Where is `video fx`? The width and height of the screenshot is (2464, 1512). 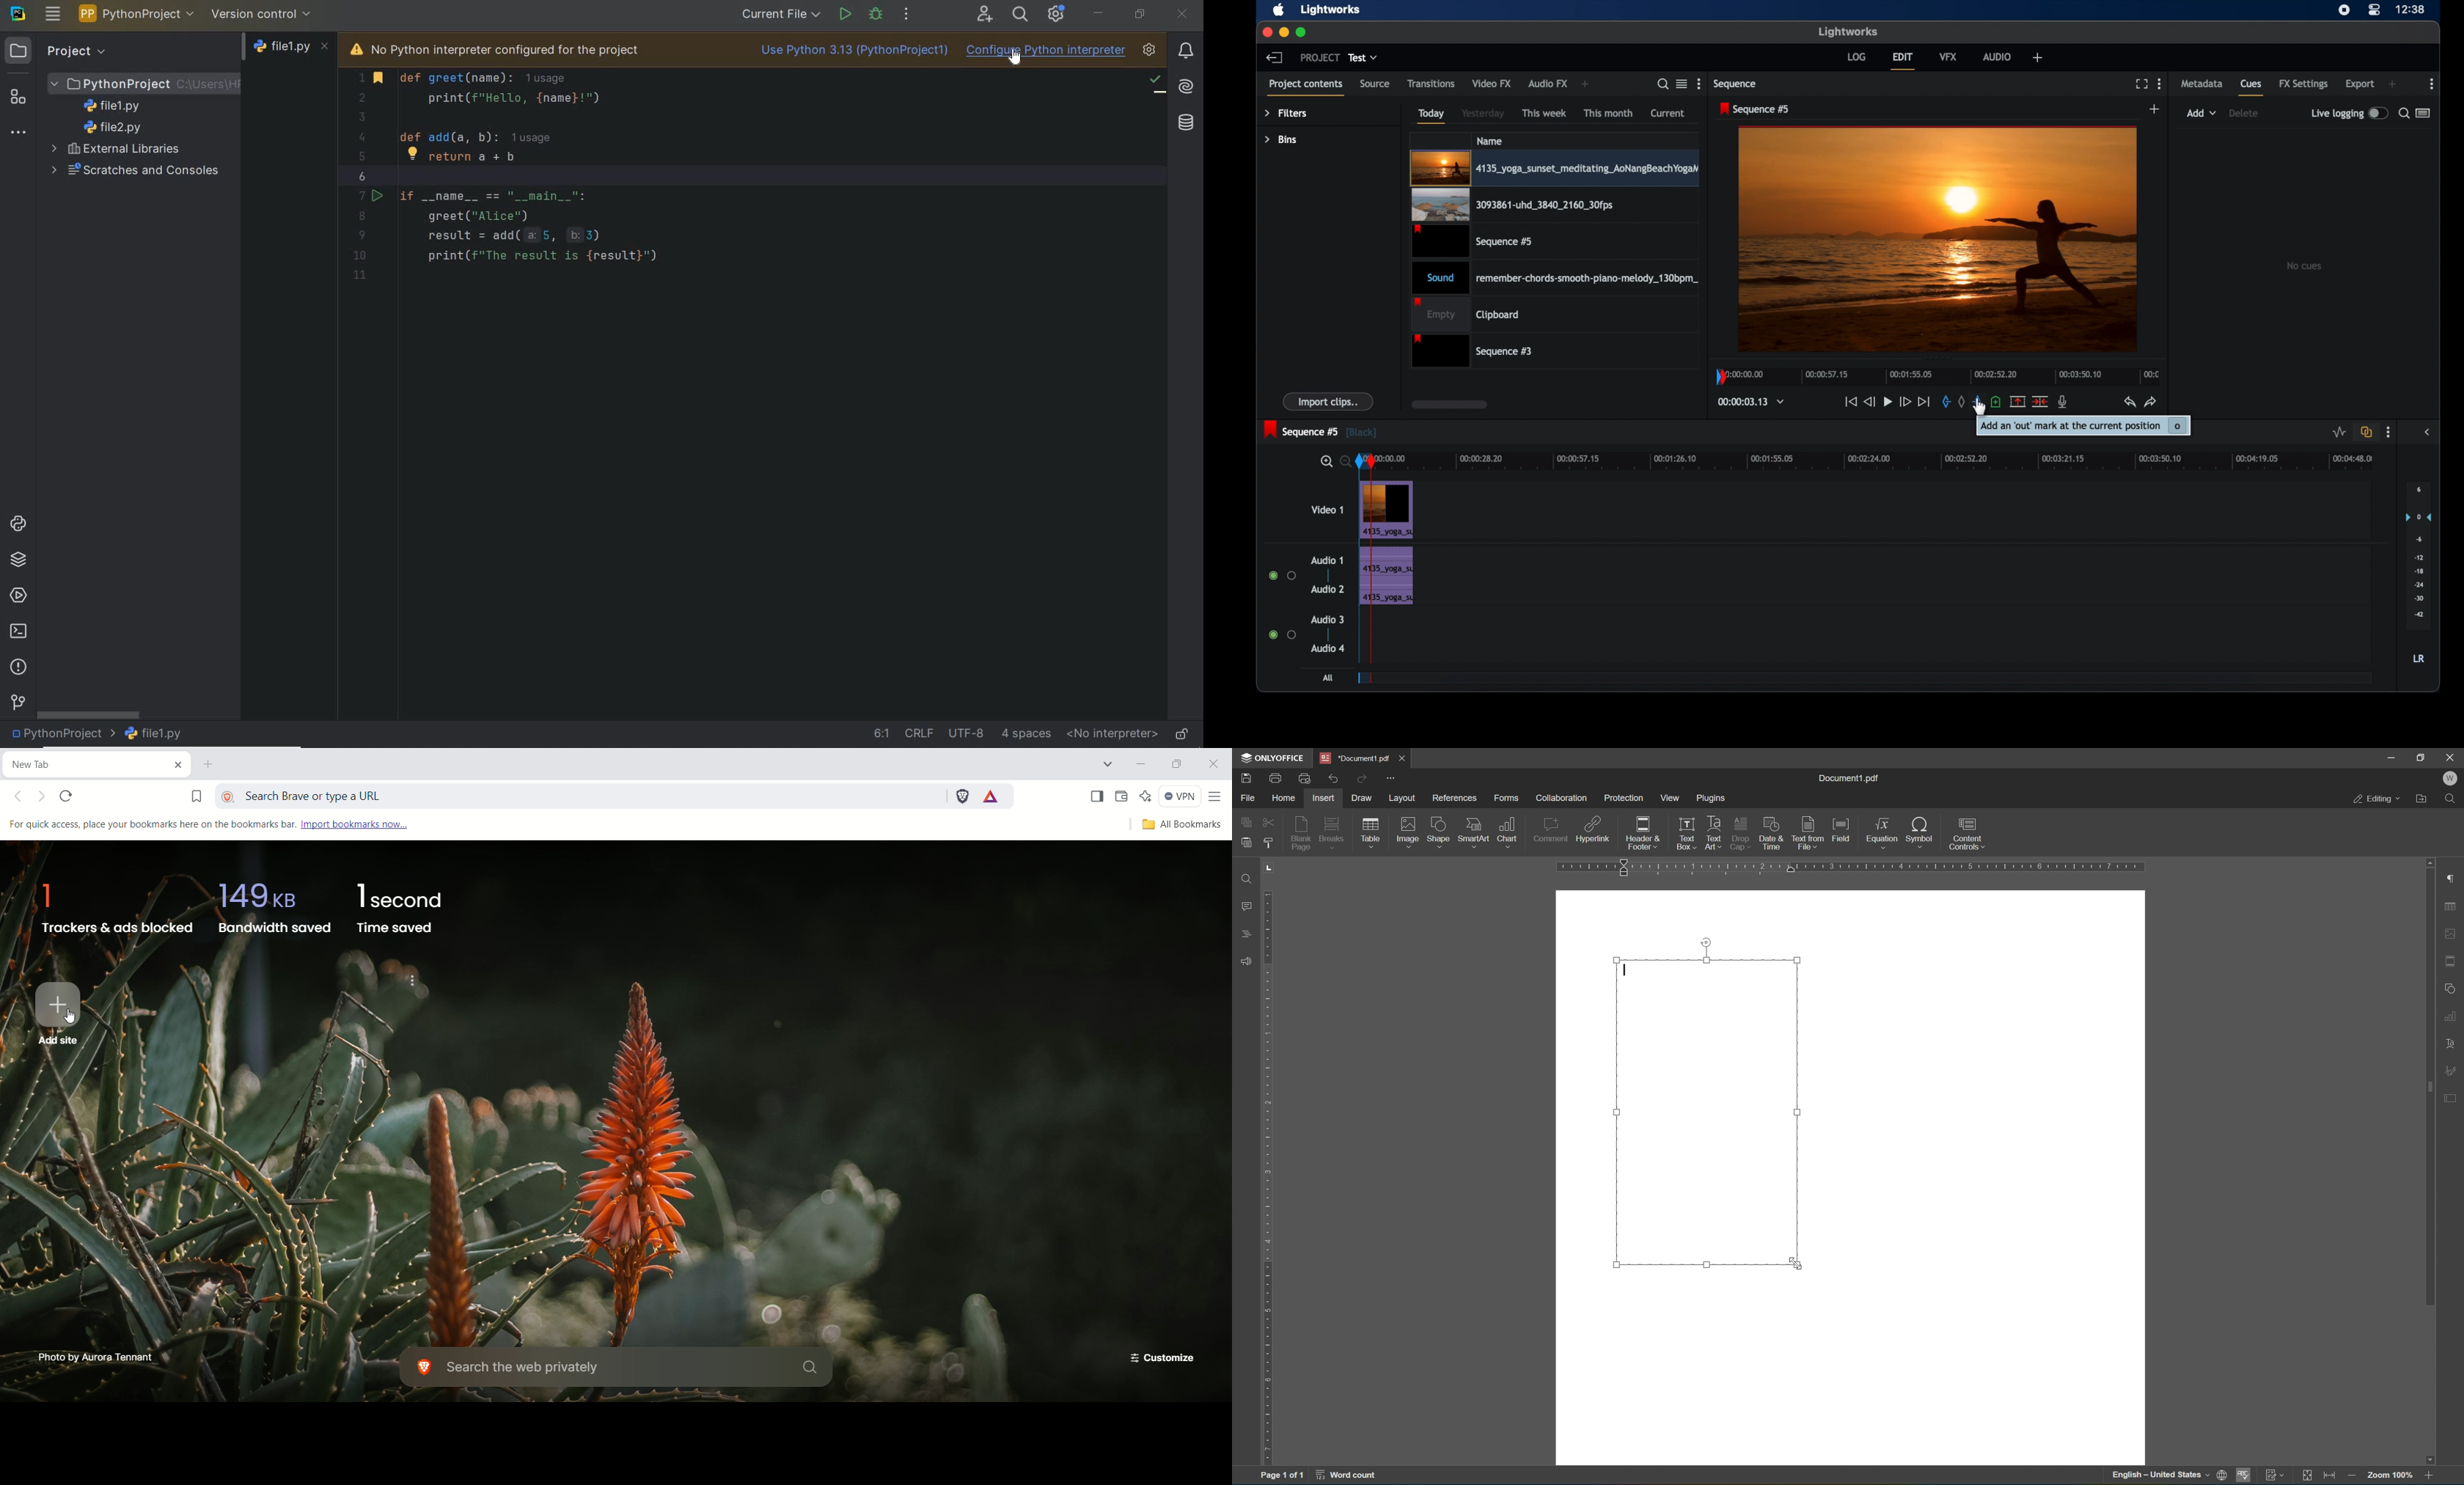 video fx is located at coordinates (1493, 83).